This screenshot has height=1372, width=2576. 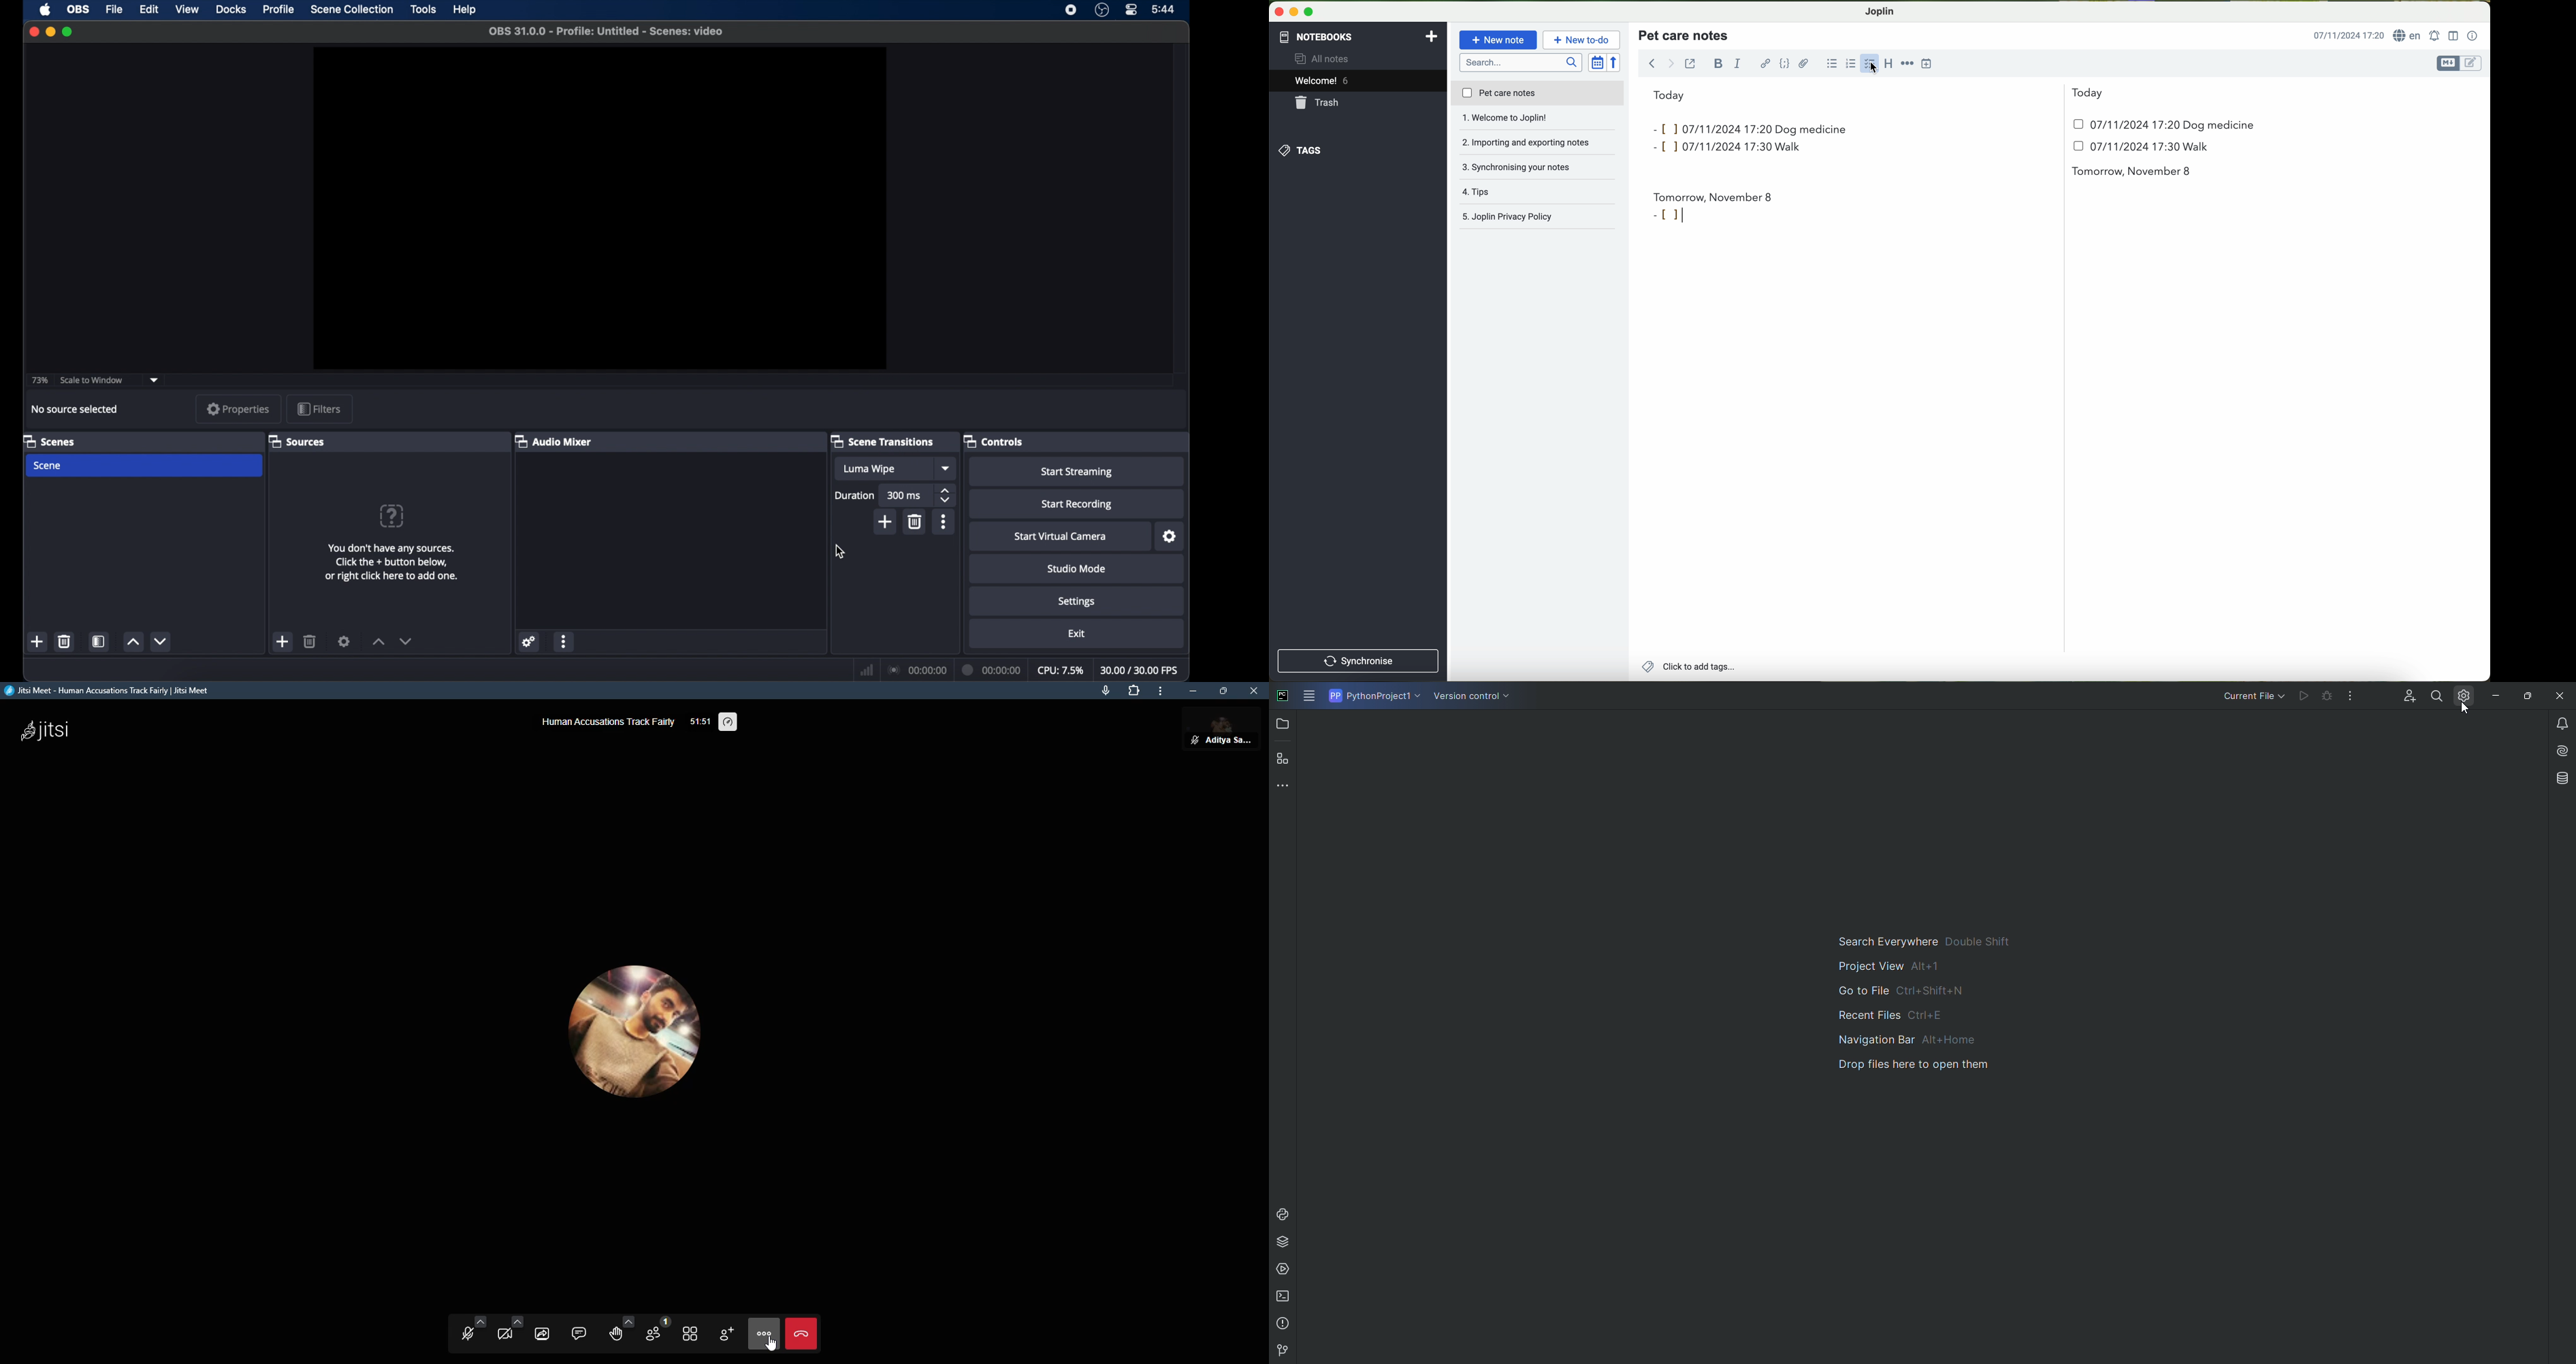 What do you see at coordinates (1431, 35) in the screenshot?
I see `add` at bounding box center [1431, 35].